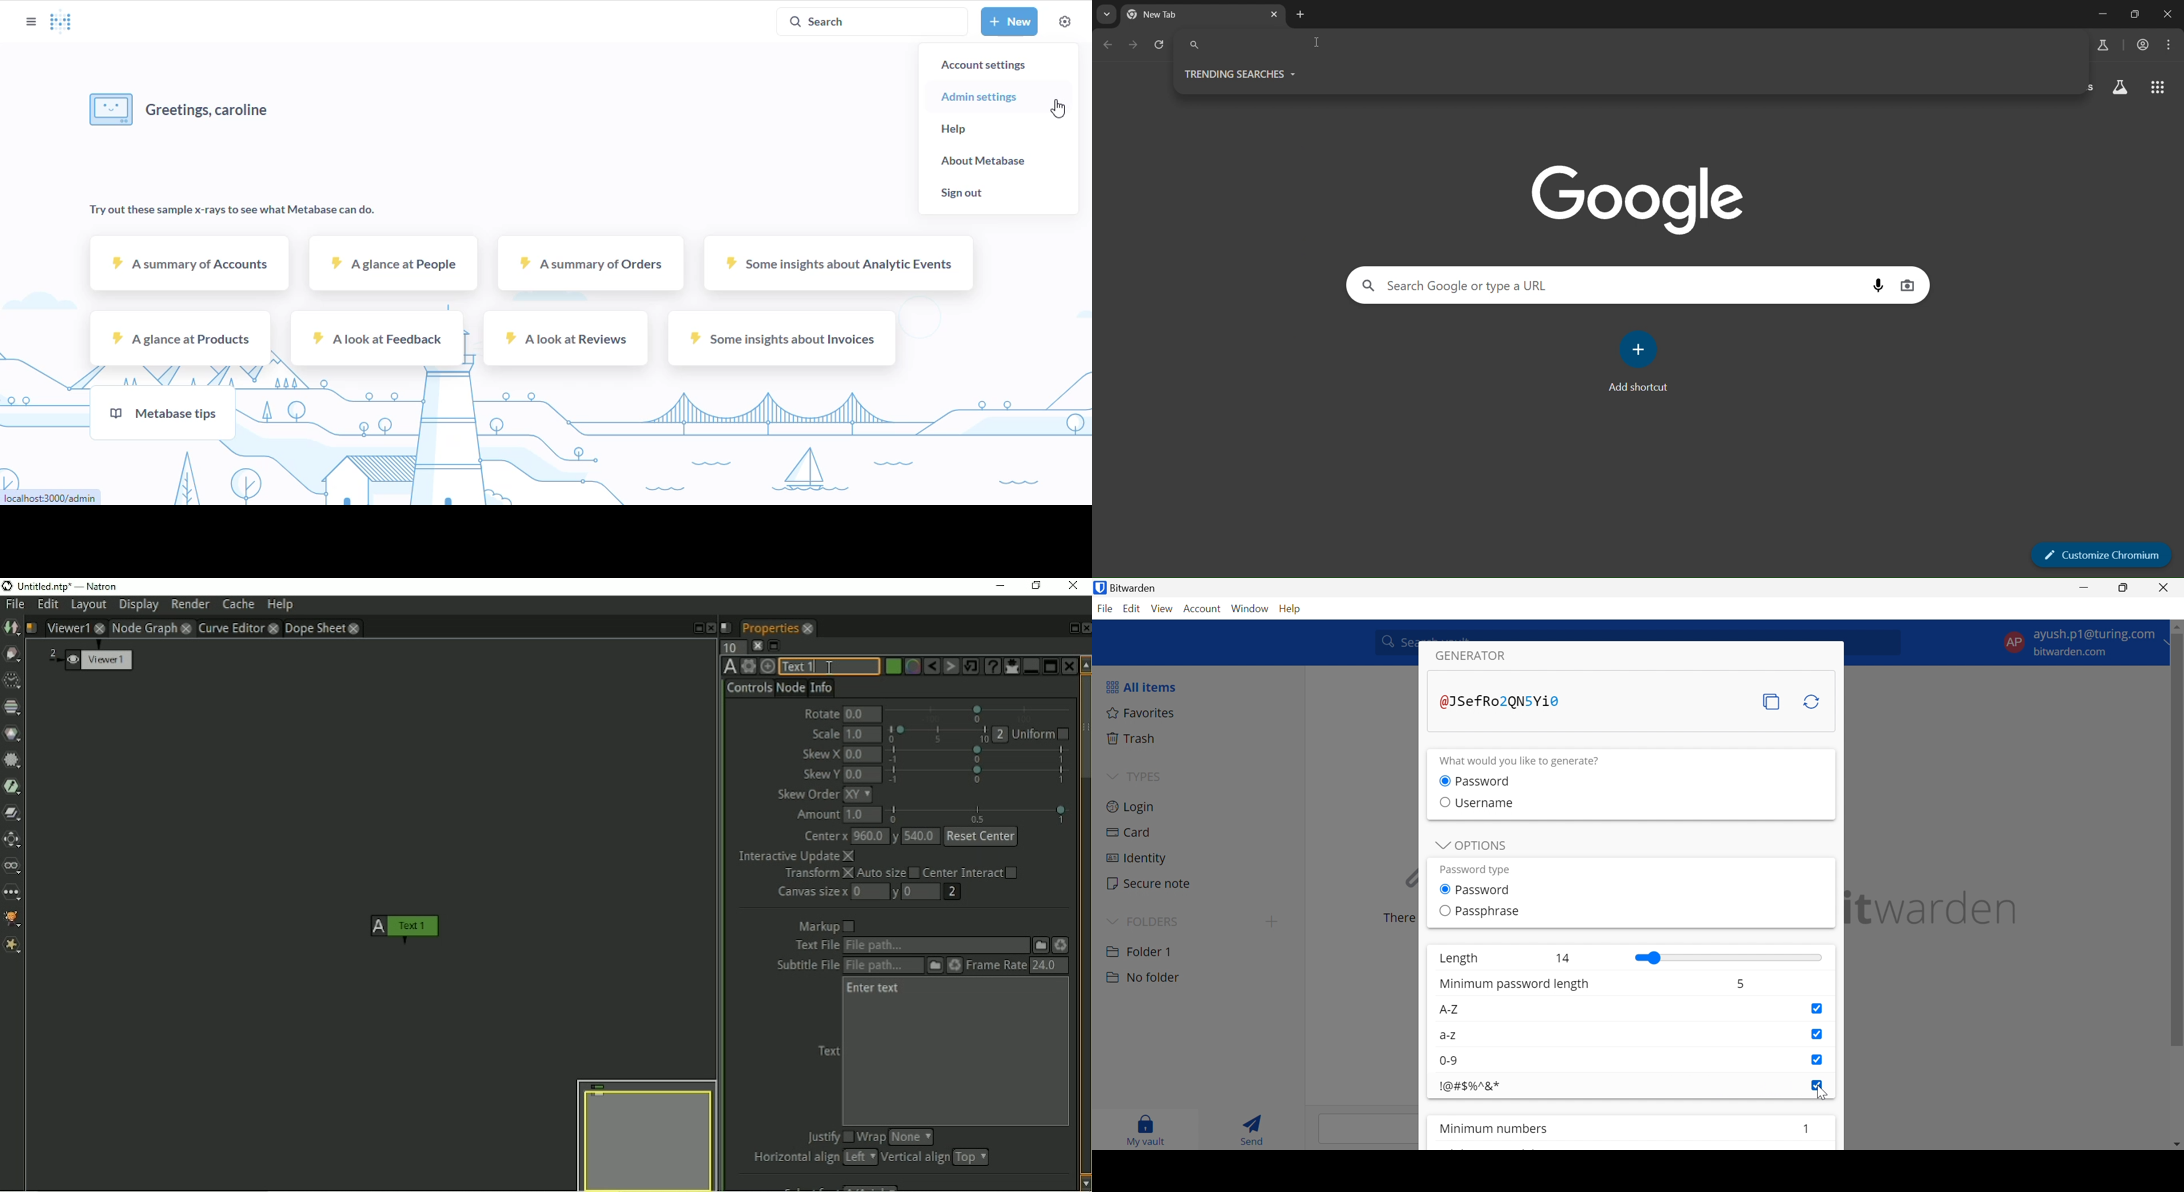 This screenshot has height=1204, width=2184. I want to click on cursor, so click(1058, 108).